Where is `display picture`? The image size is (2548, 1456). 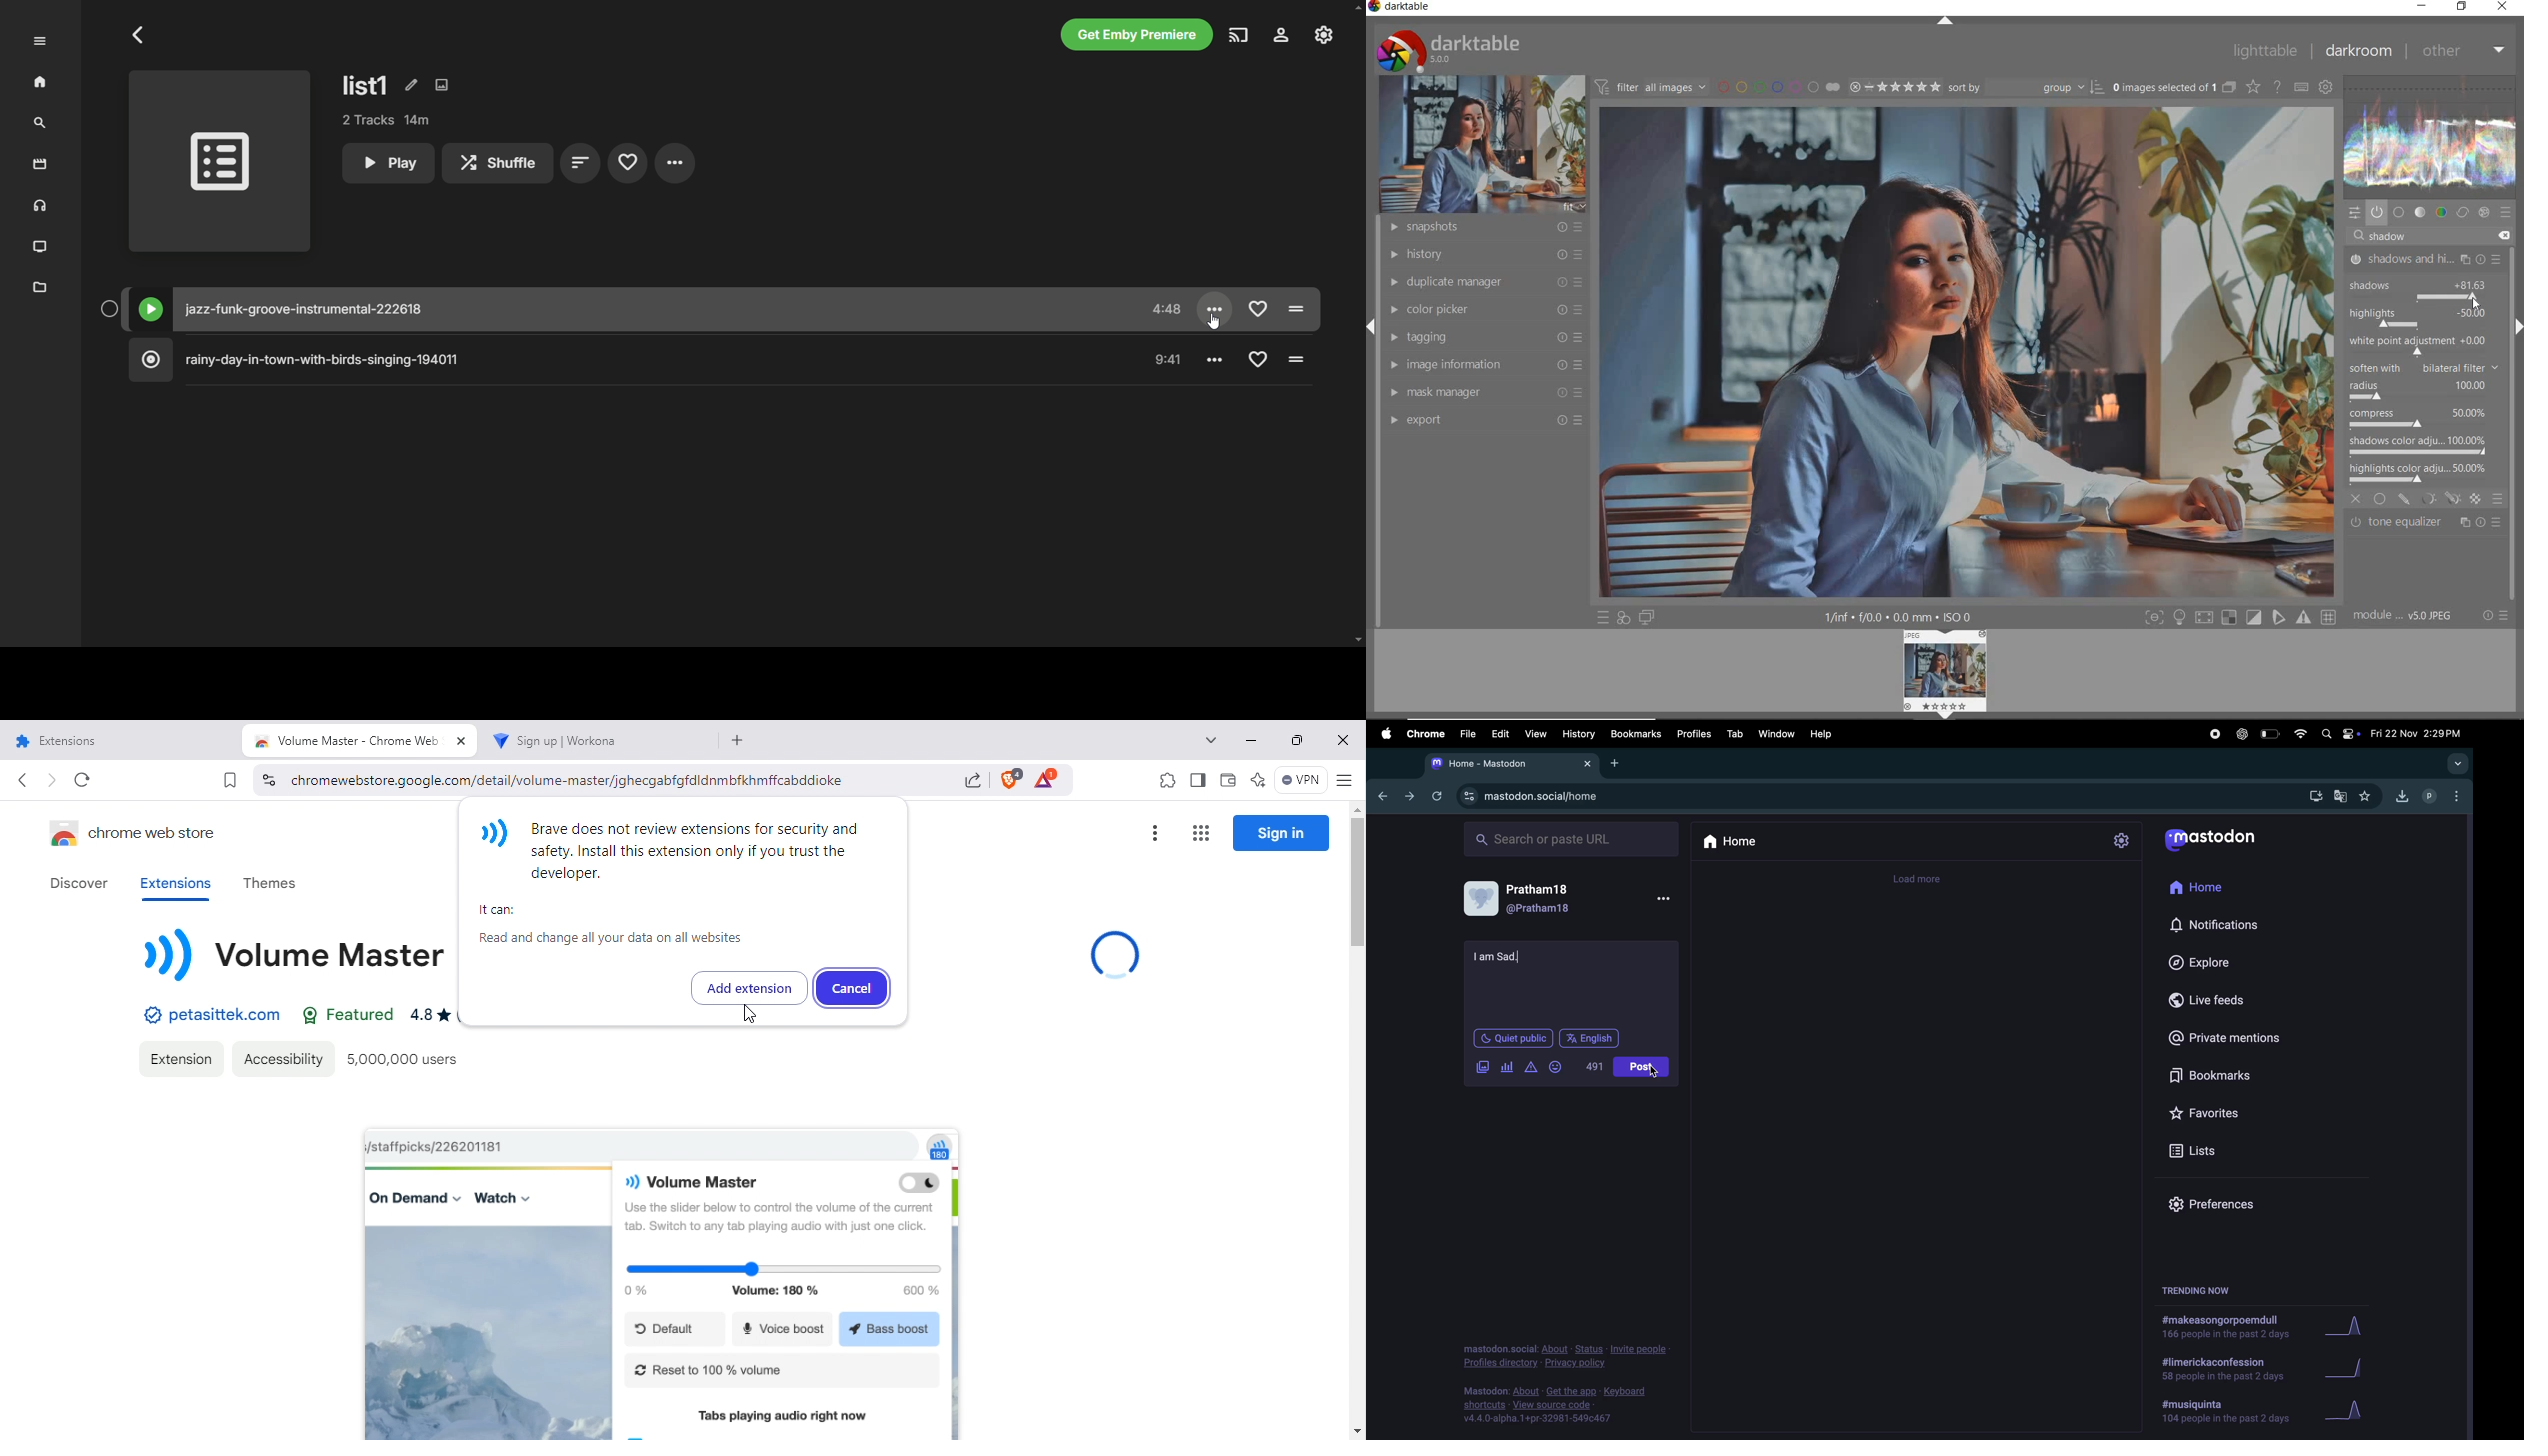
display picture is located at coordinates (1480, 897).